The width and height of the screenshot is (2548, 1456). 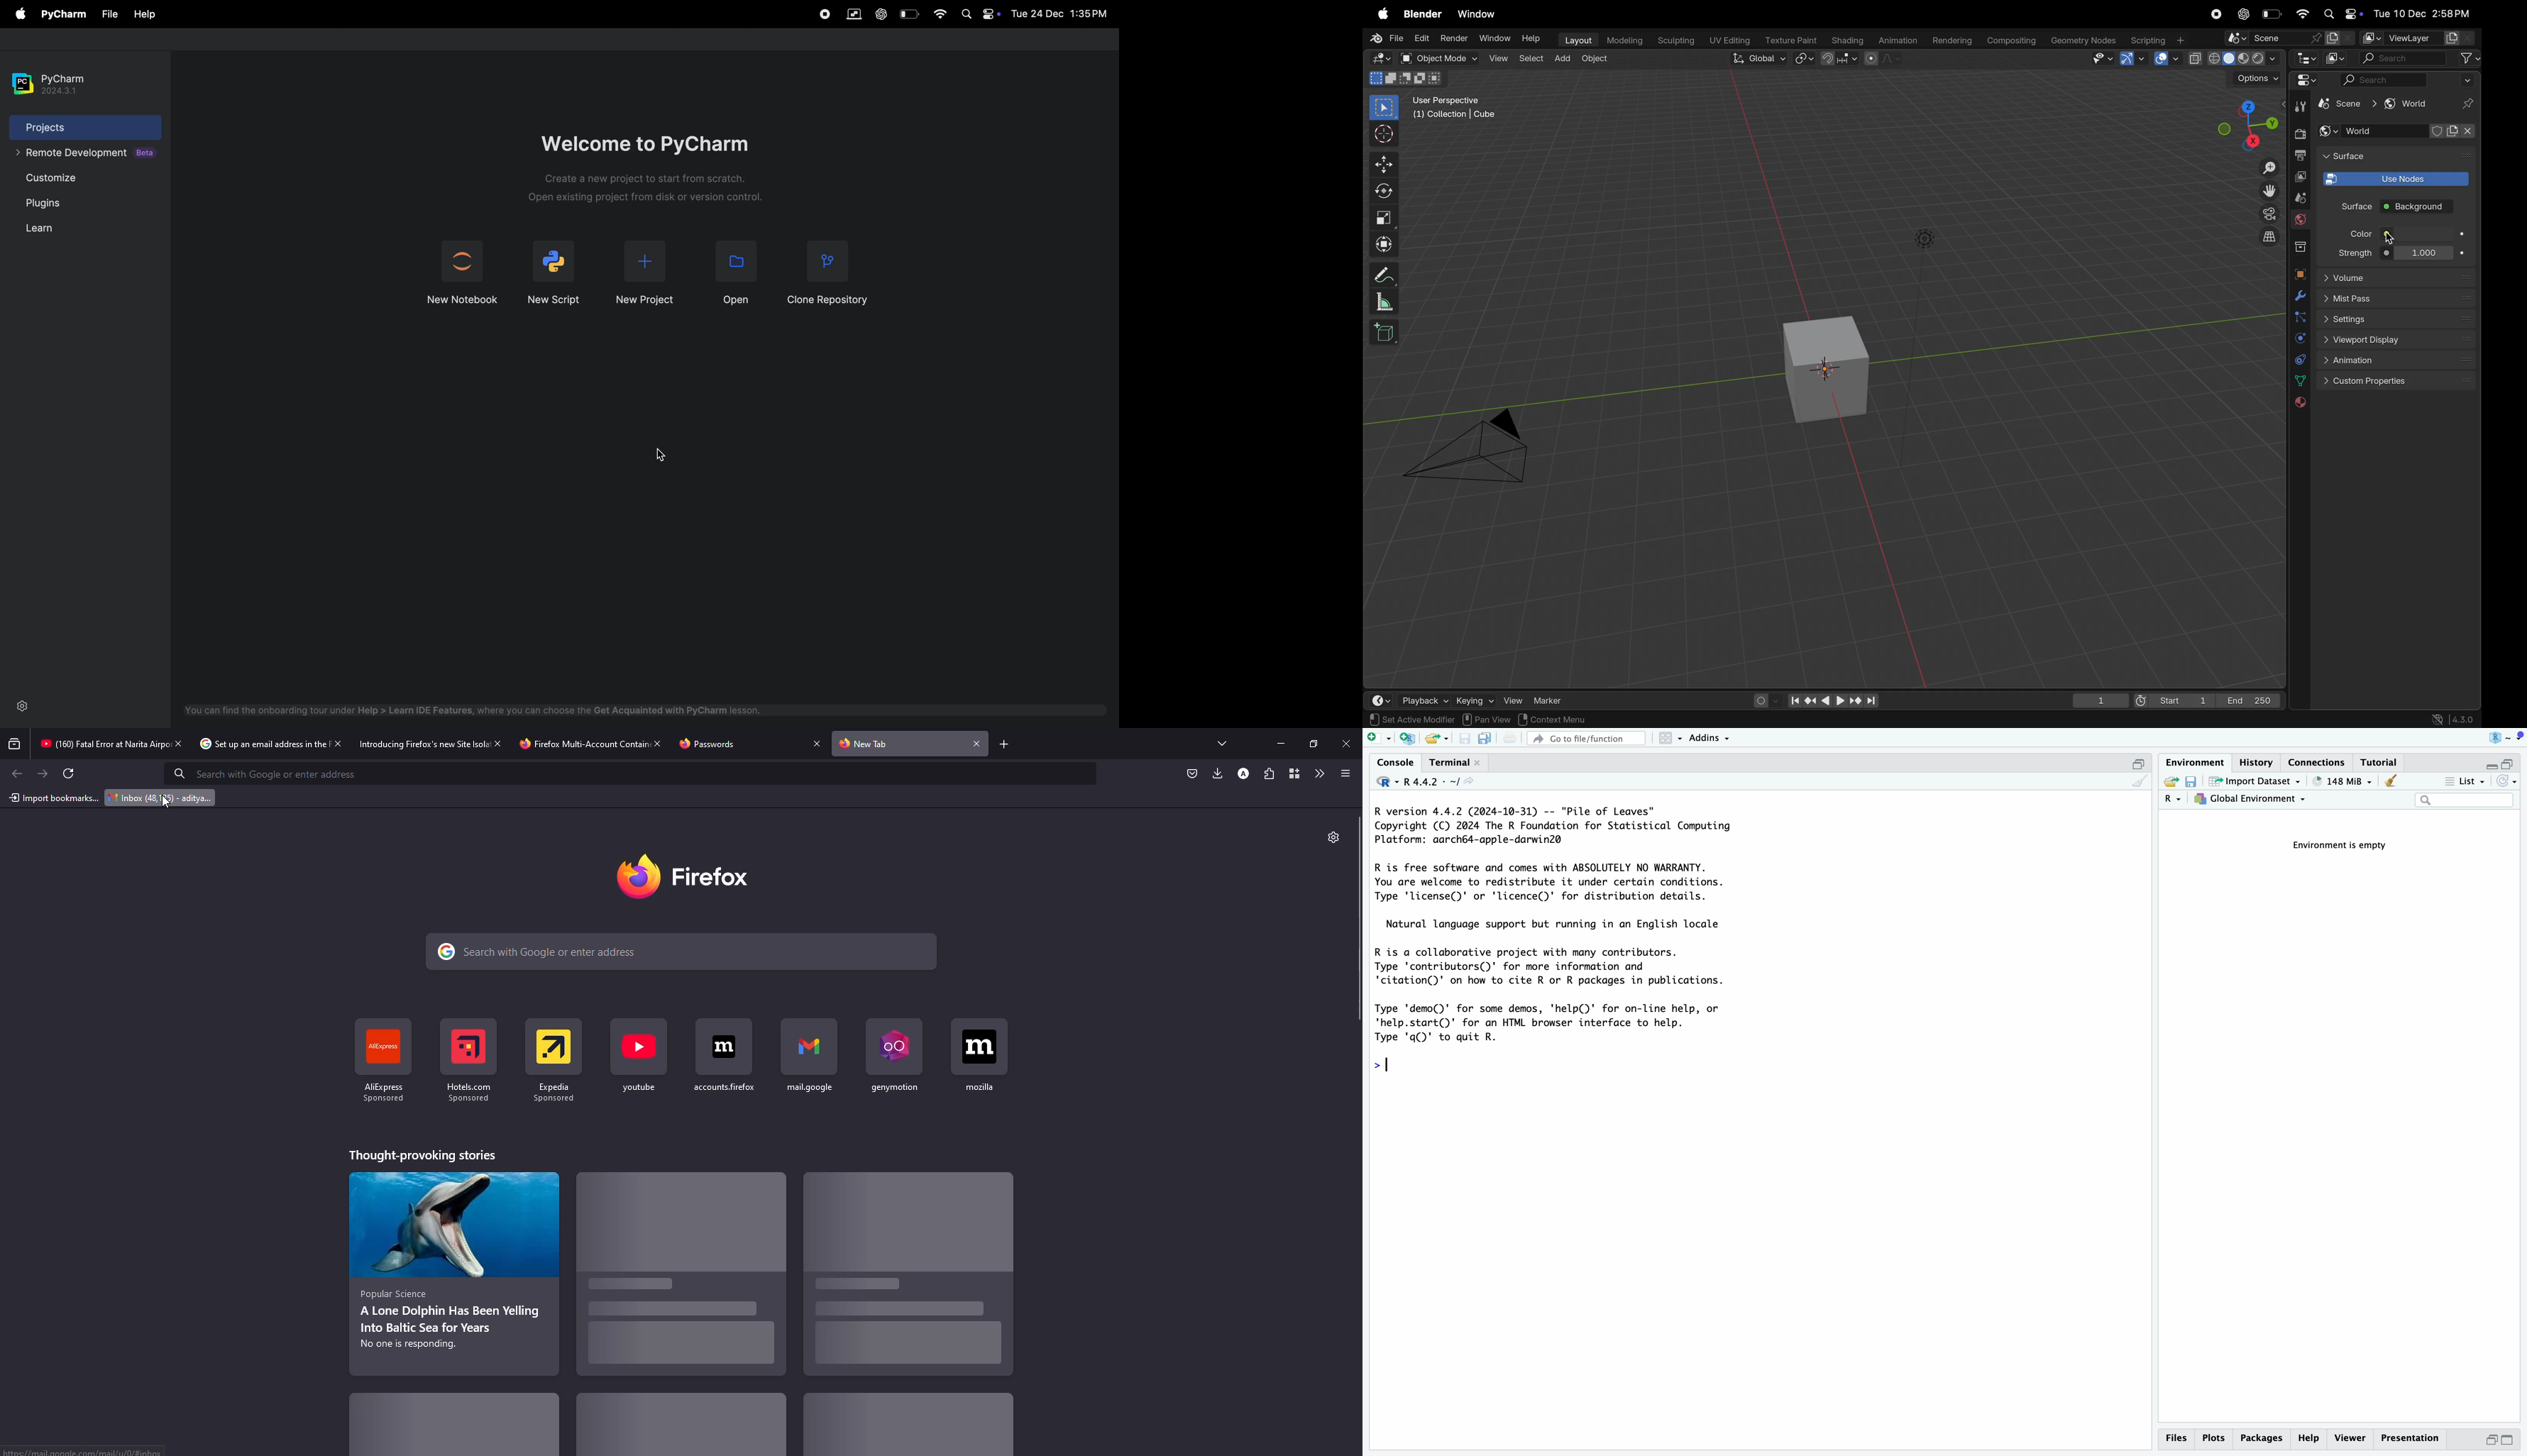 What do you see at coordinates (1384, 163) in the screenshot?
I see `move` at bounding box center [1384, 163].